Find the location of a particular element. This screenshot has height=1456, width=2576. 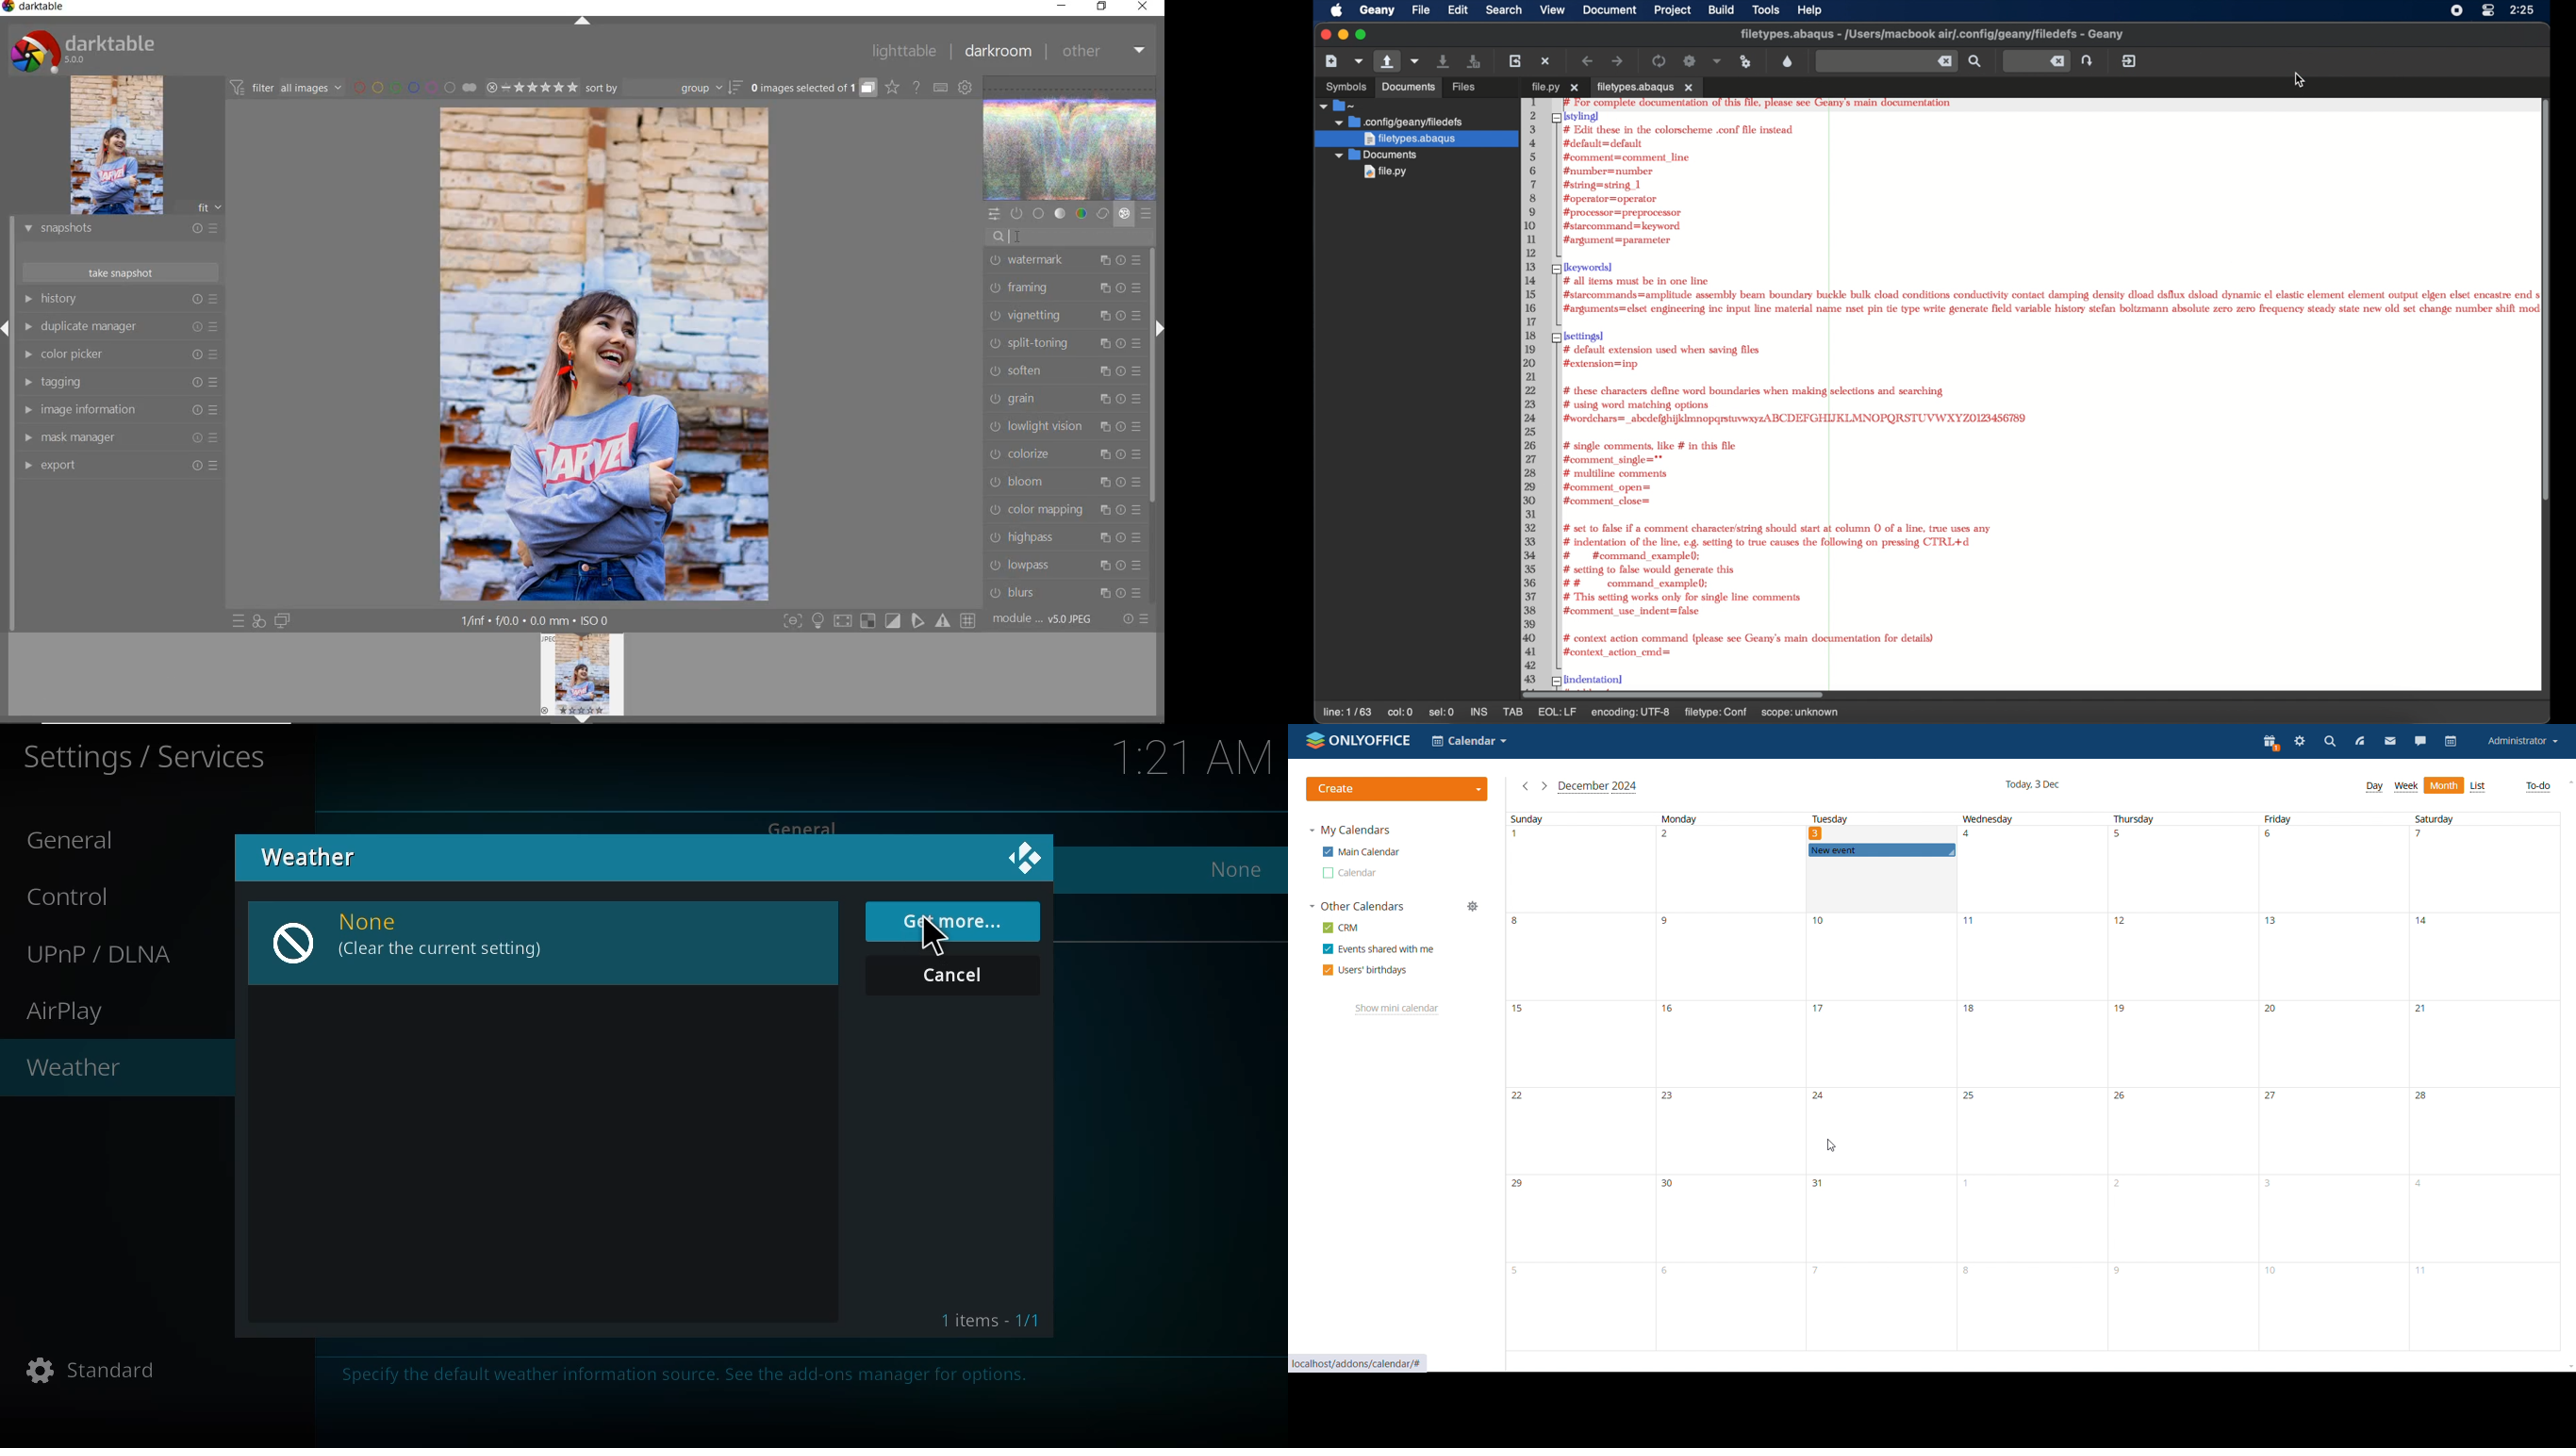

folder is located at coordinates (1338, 105).